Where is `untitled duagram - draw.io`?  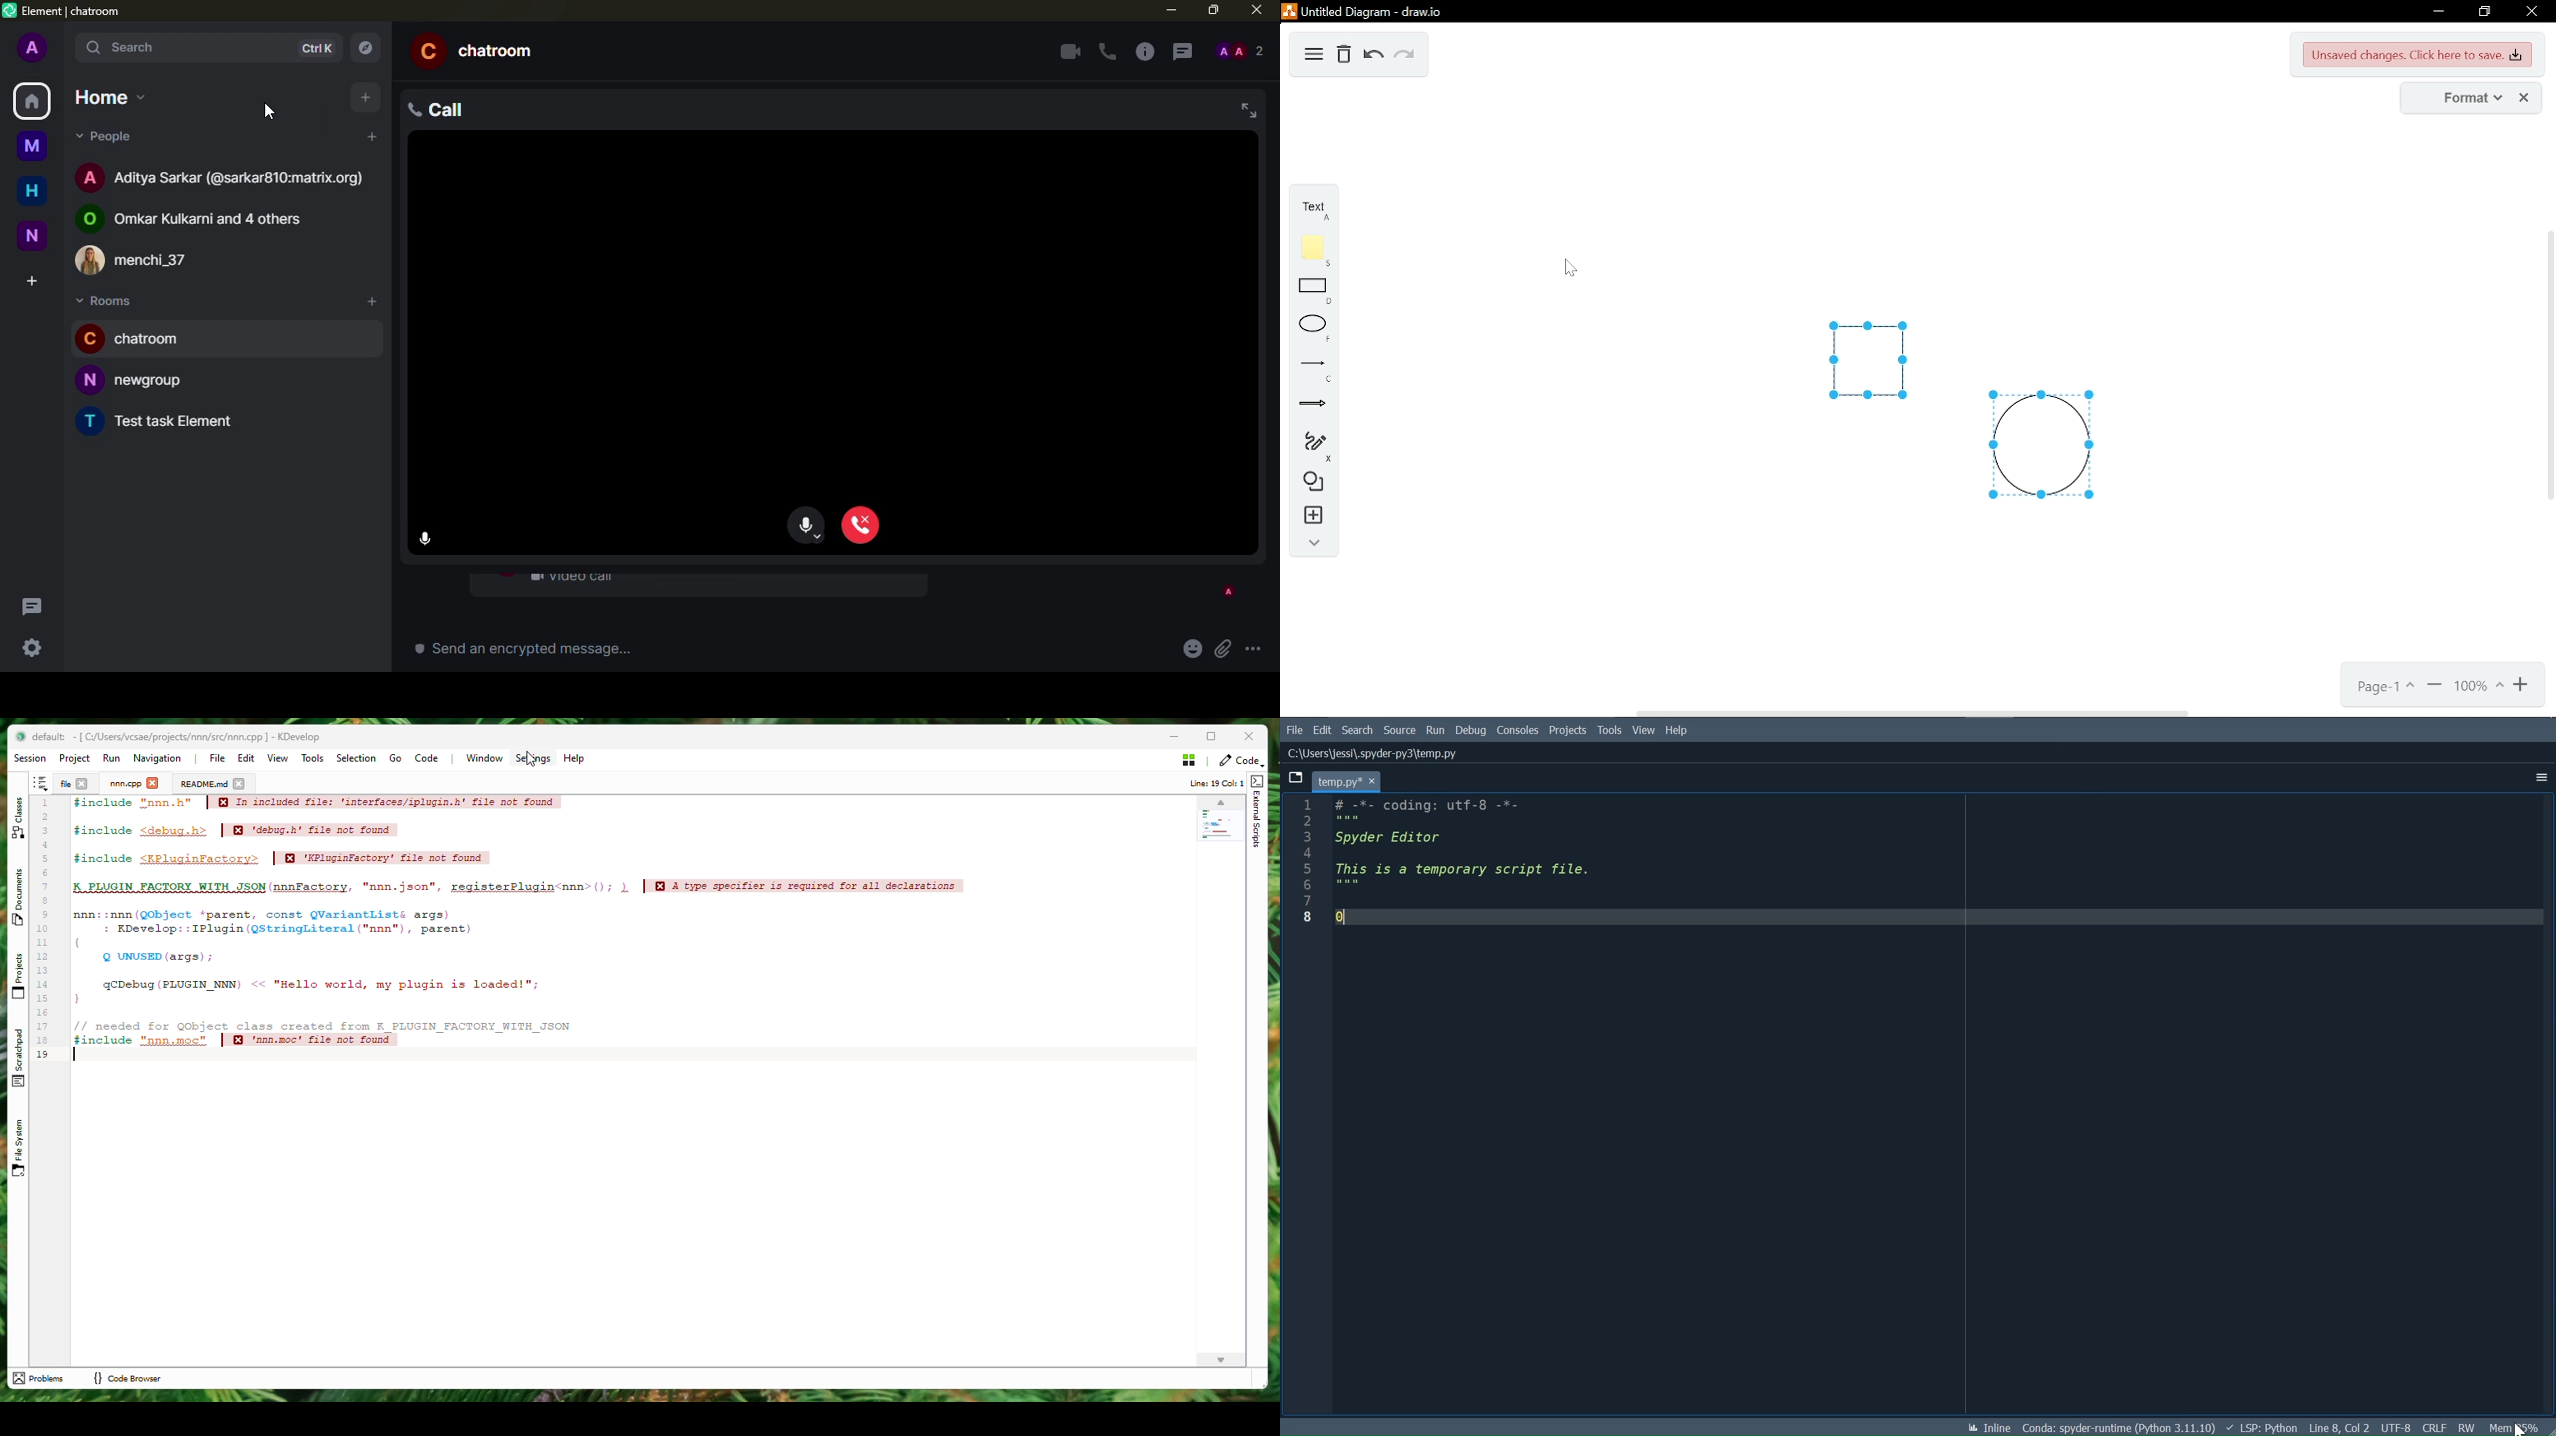 untitled duagram - draw.io is located at coordinates (1371, 12).